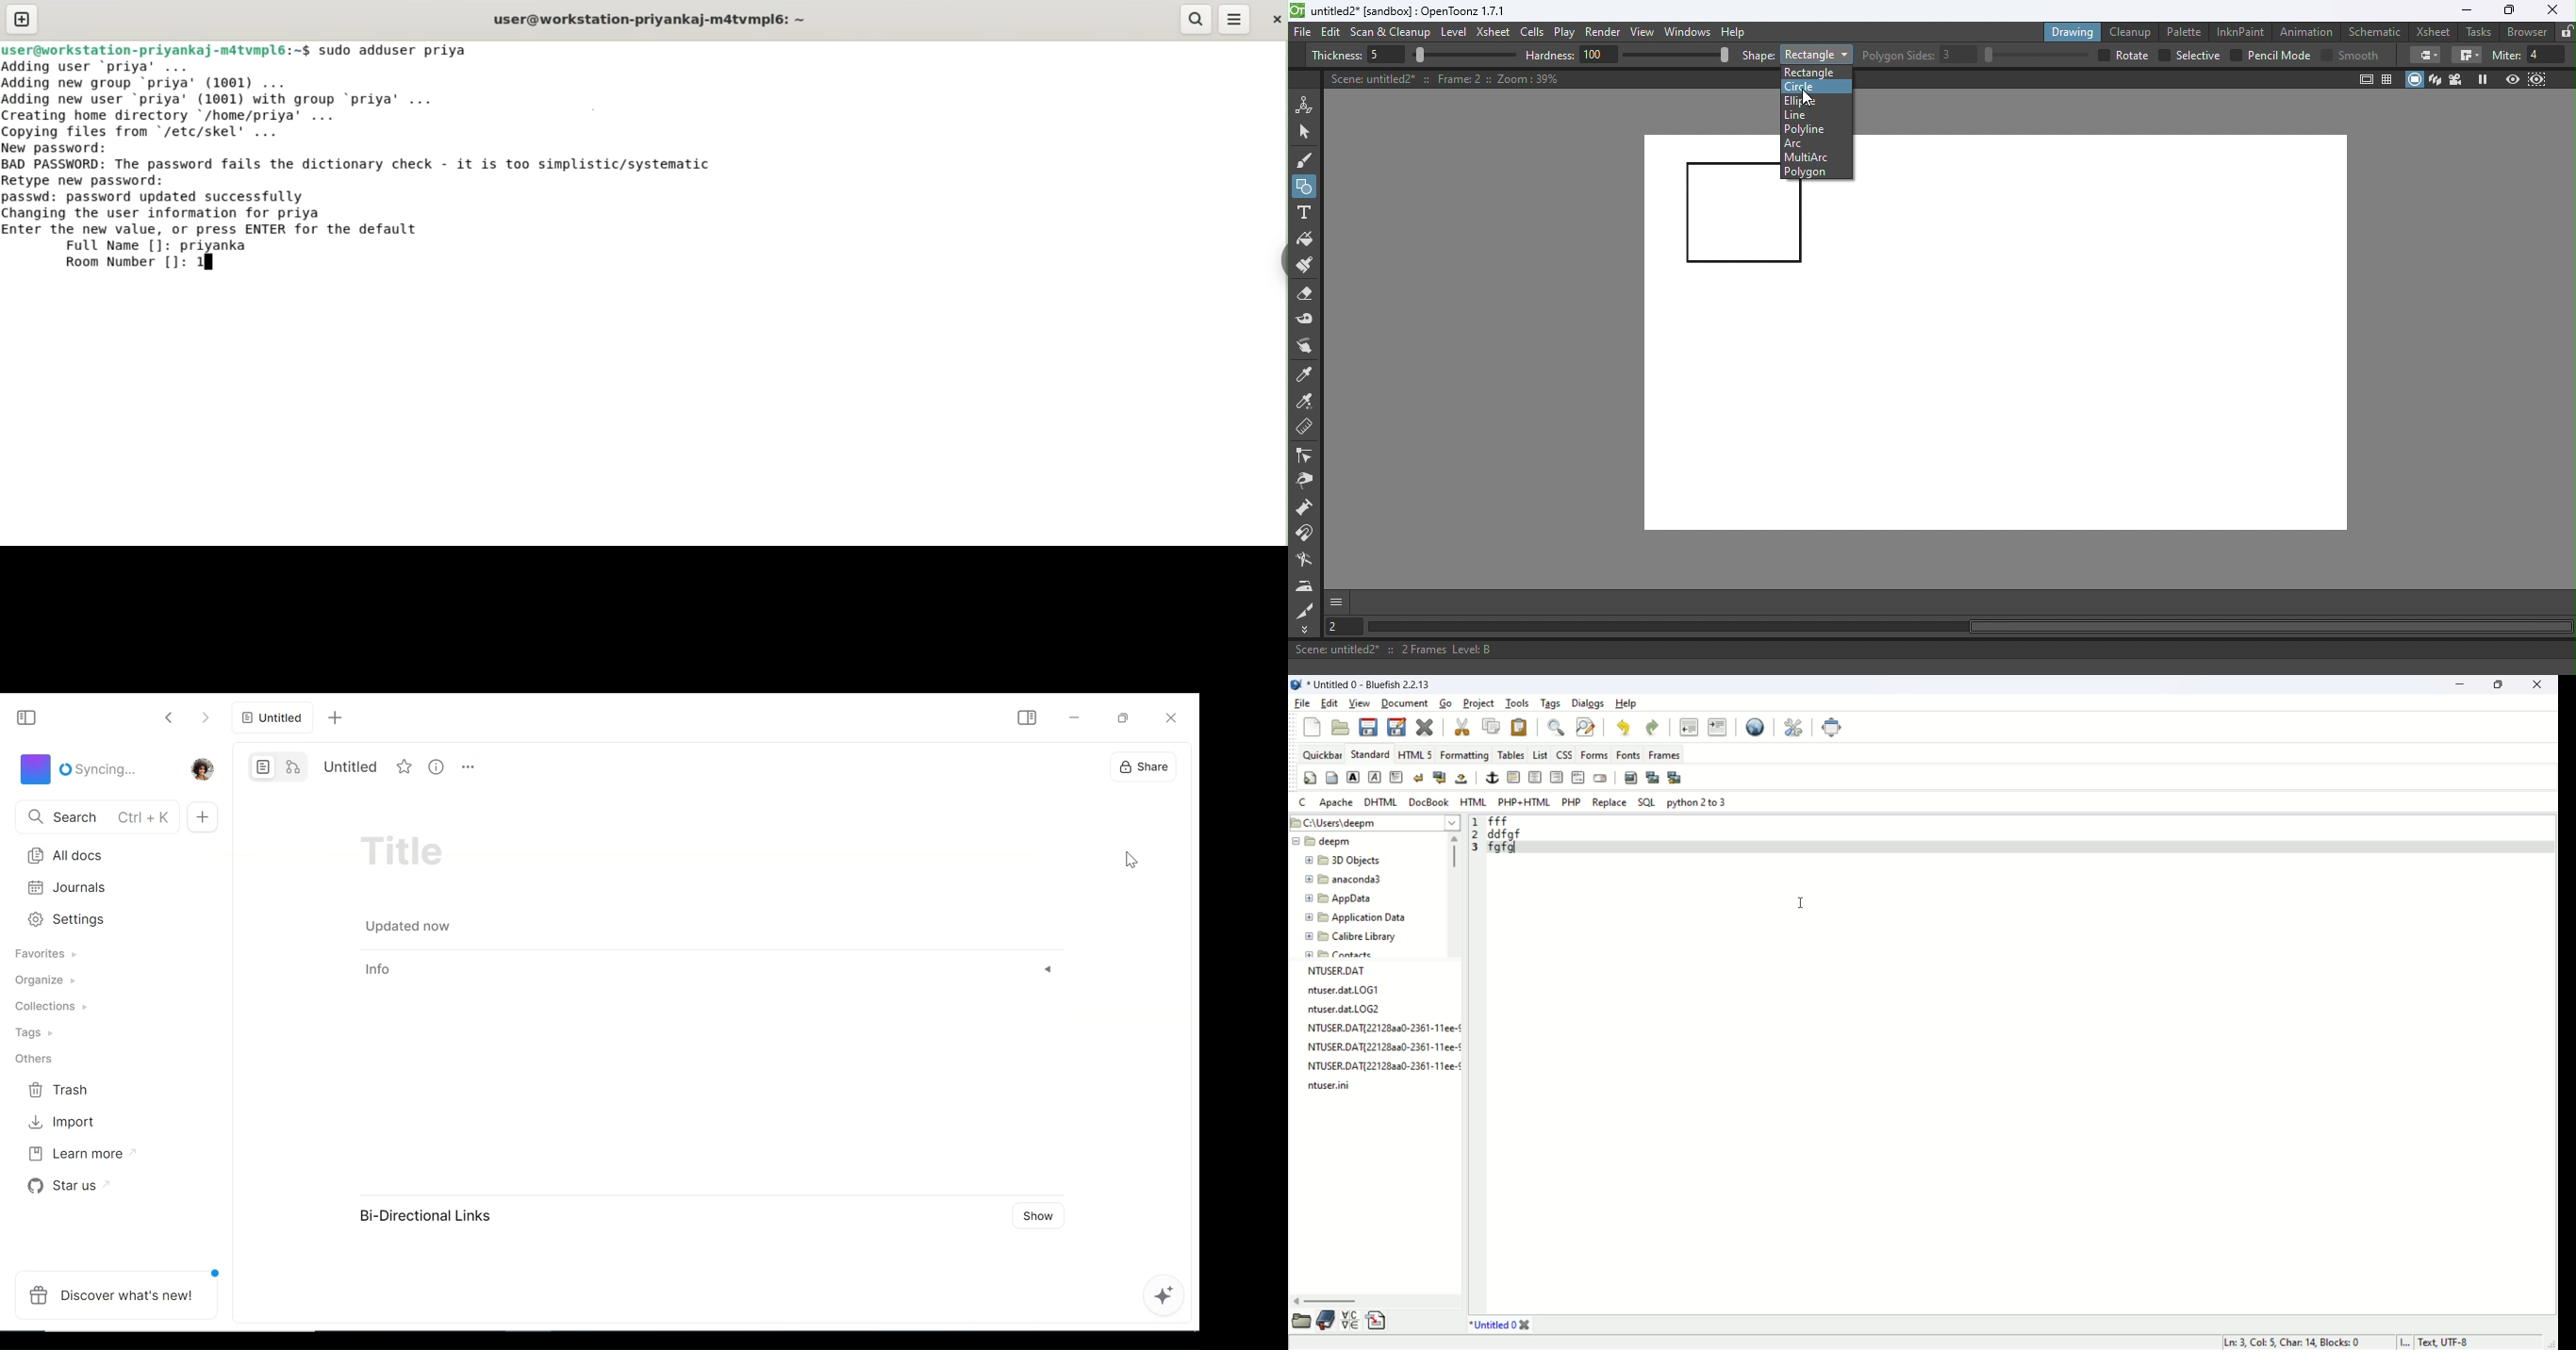  What do you see at coordinates (711, 970) in the screenshot?
I see `View Information` at bounding box center [711, 970].